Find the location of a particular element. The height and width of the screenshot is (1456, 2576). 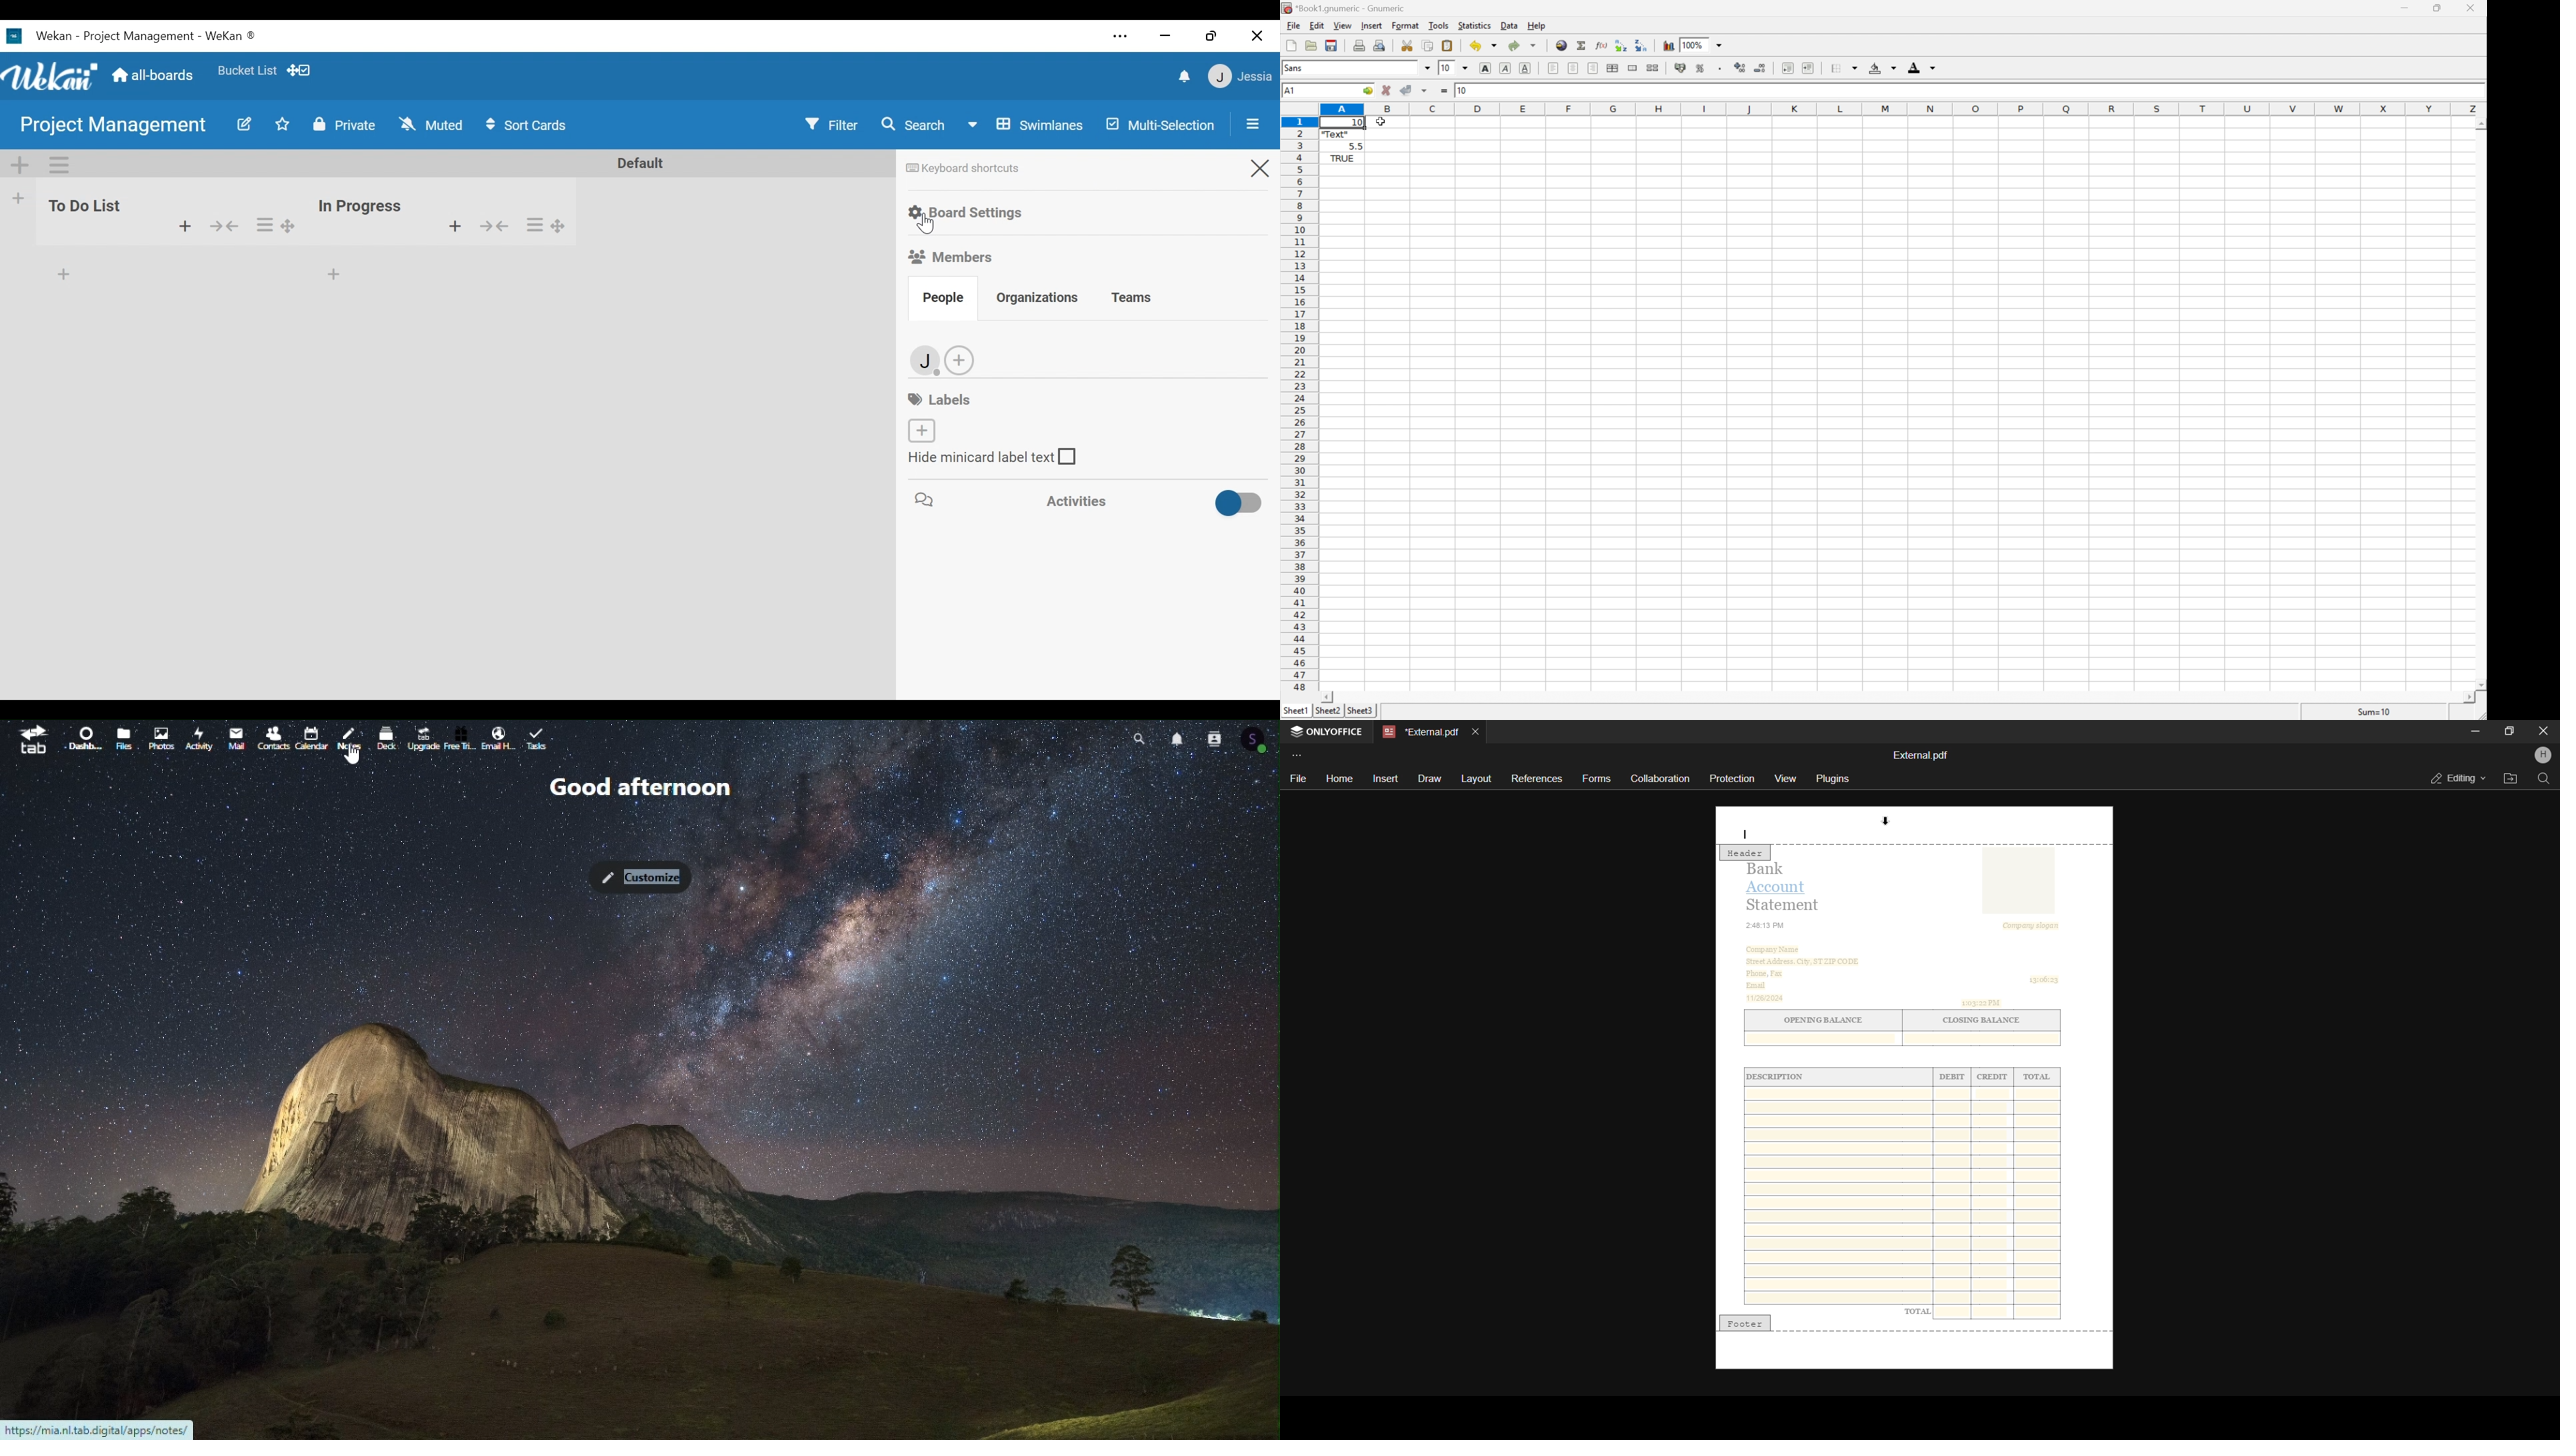

Scroll Down is located at coordinates (2480, 124).